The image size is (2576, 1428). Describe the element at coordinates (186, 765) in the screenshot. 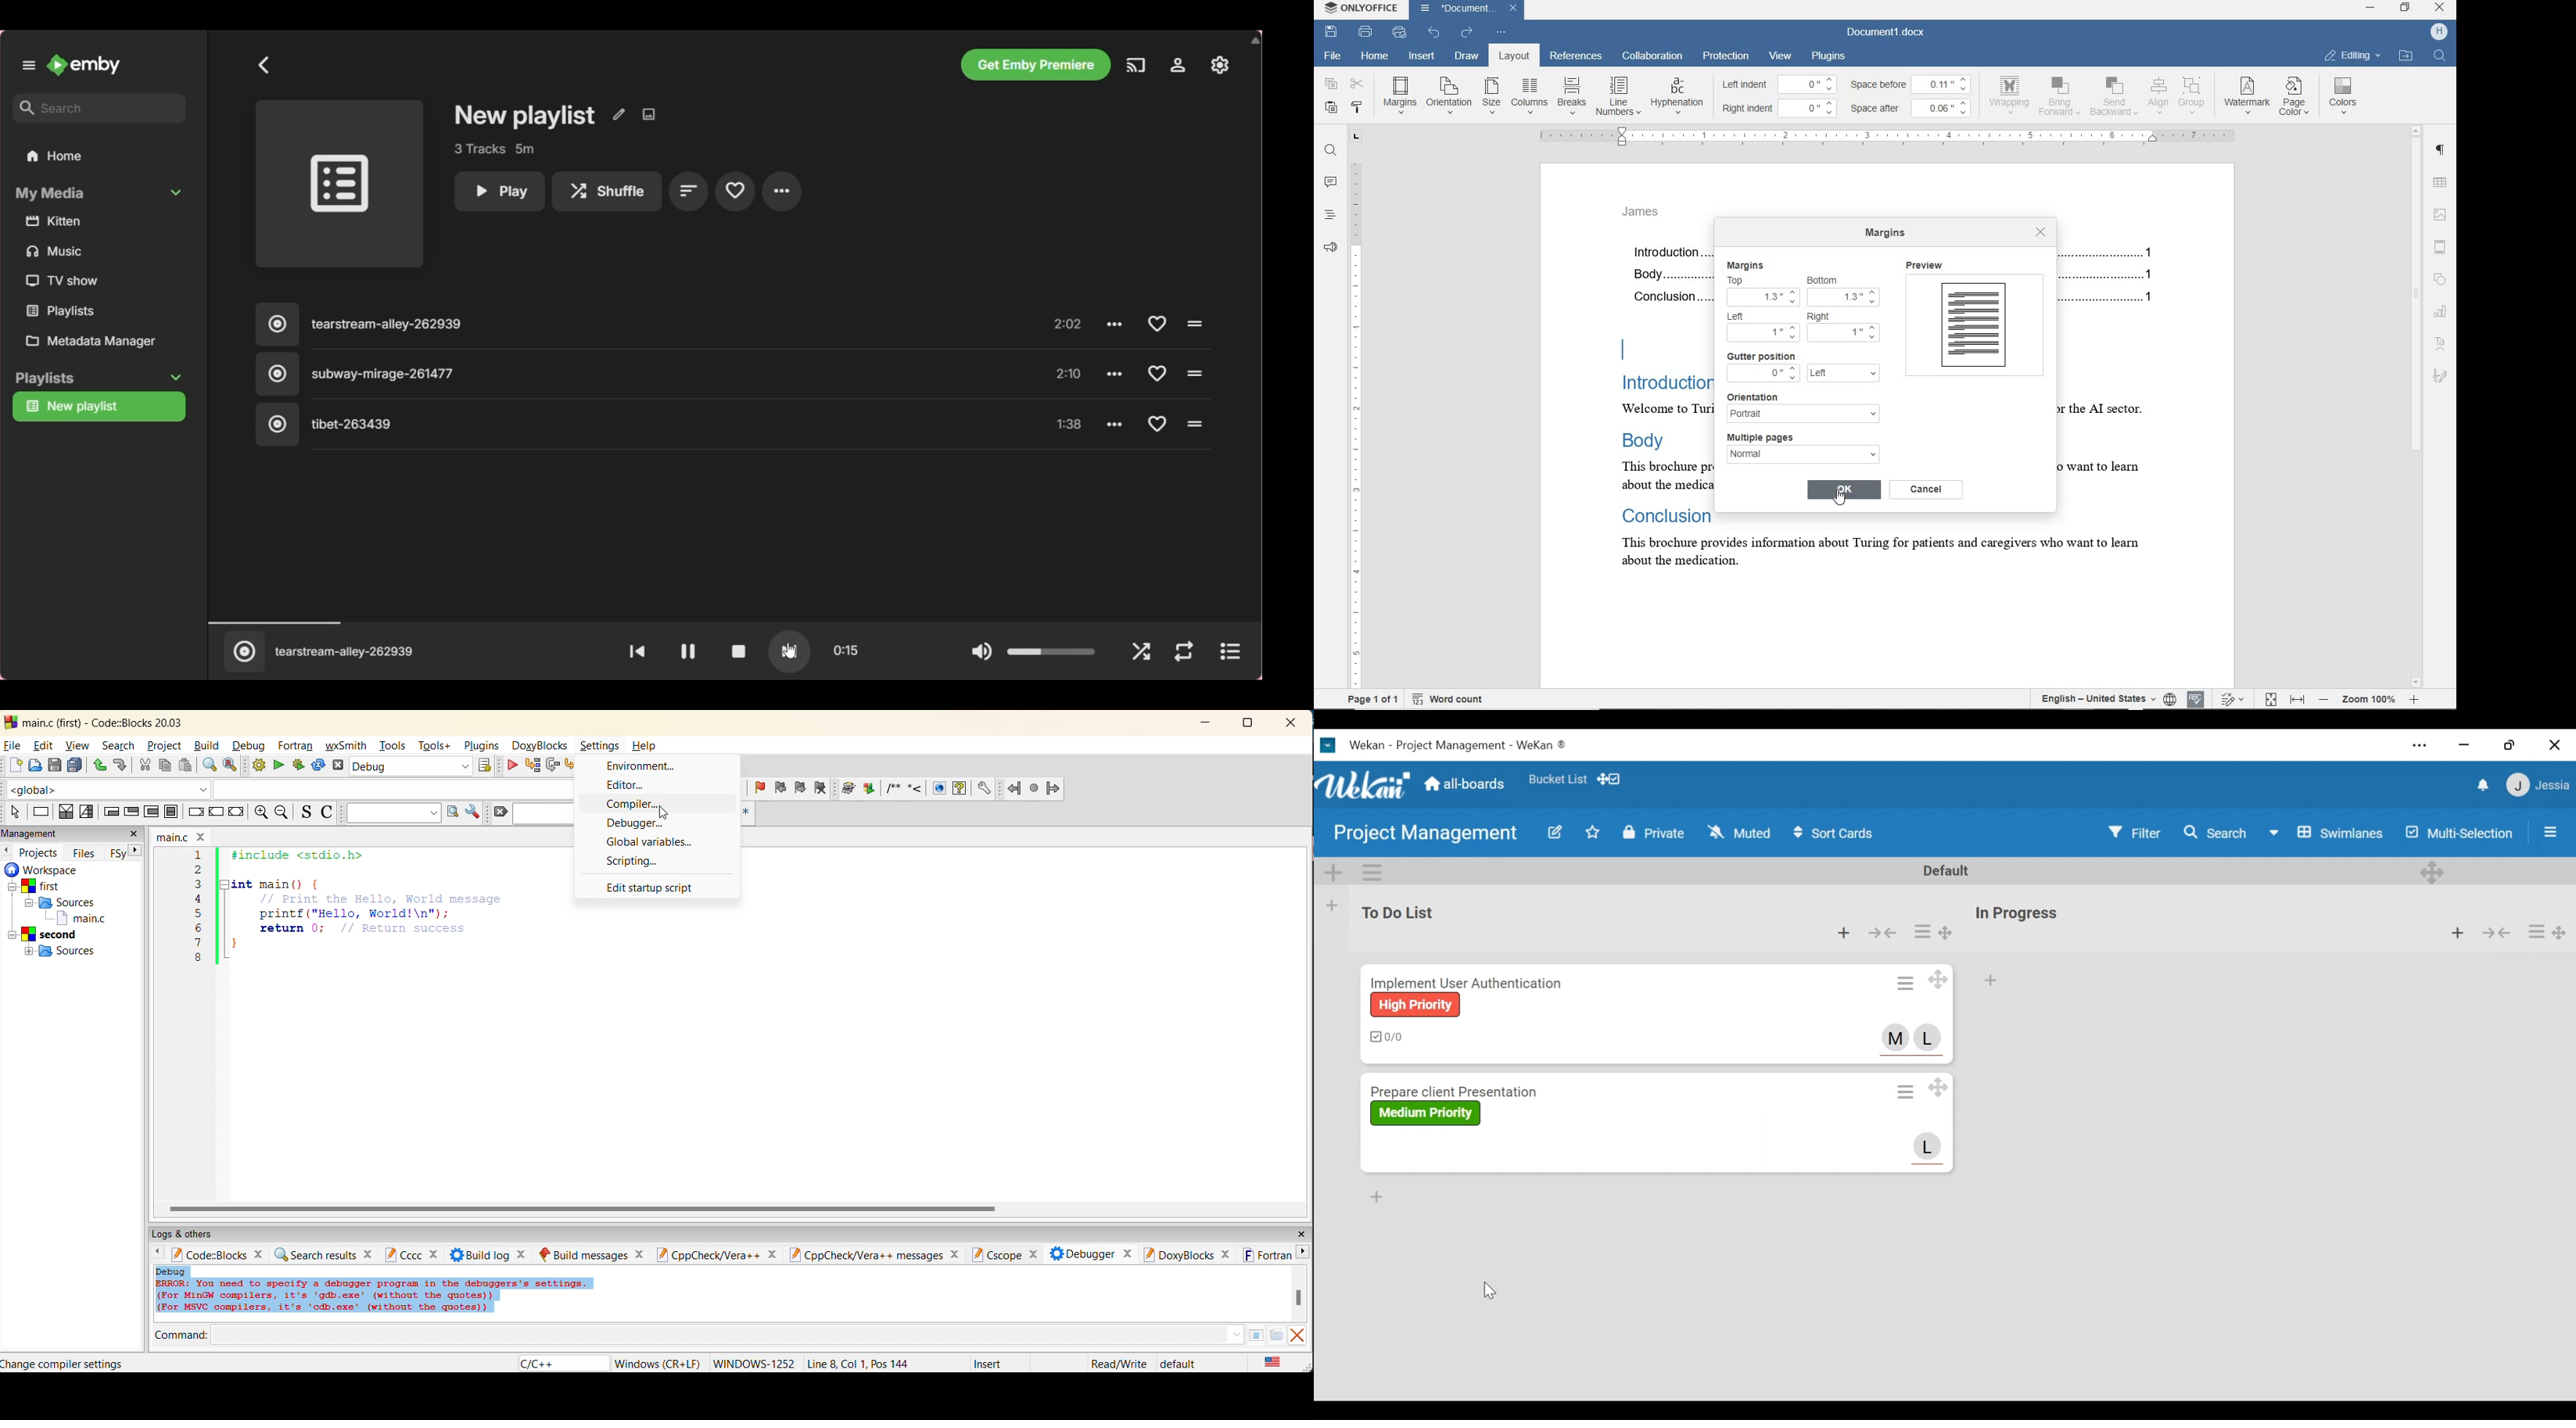

I see `paste` at that location.